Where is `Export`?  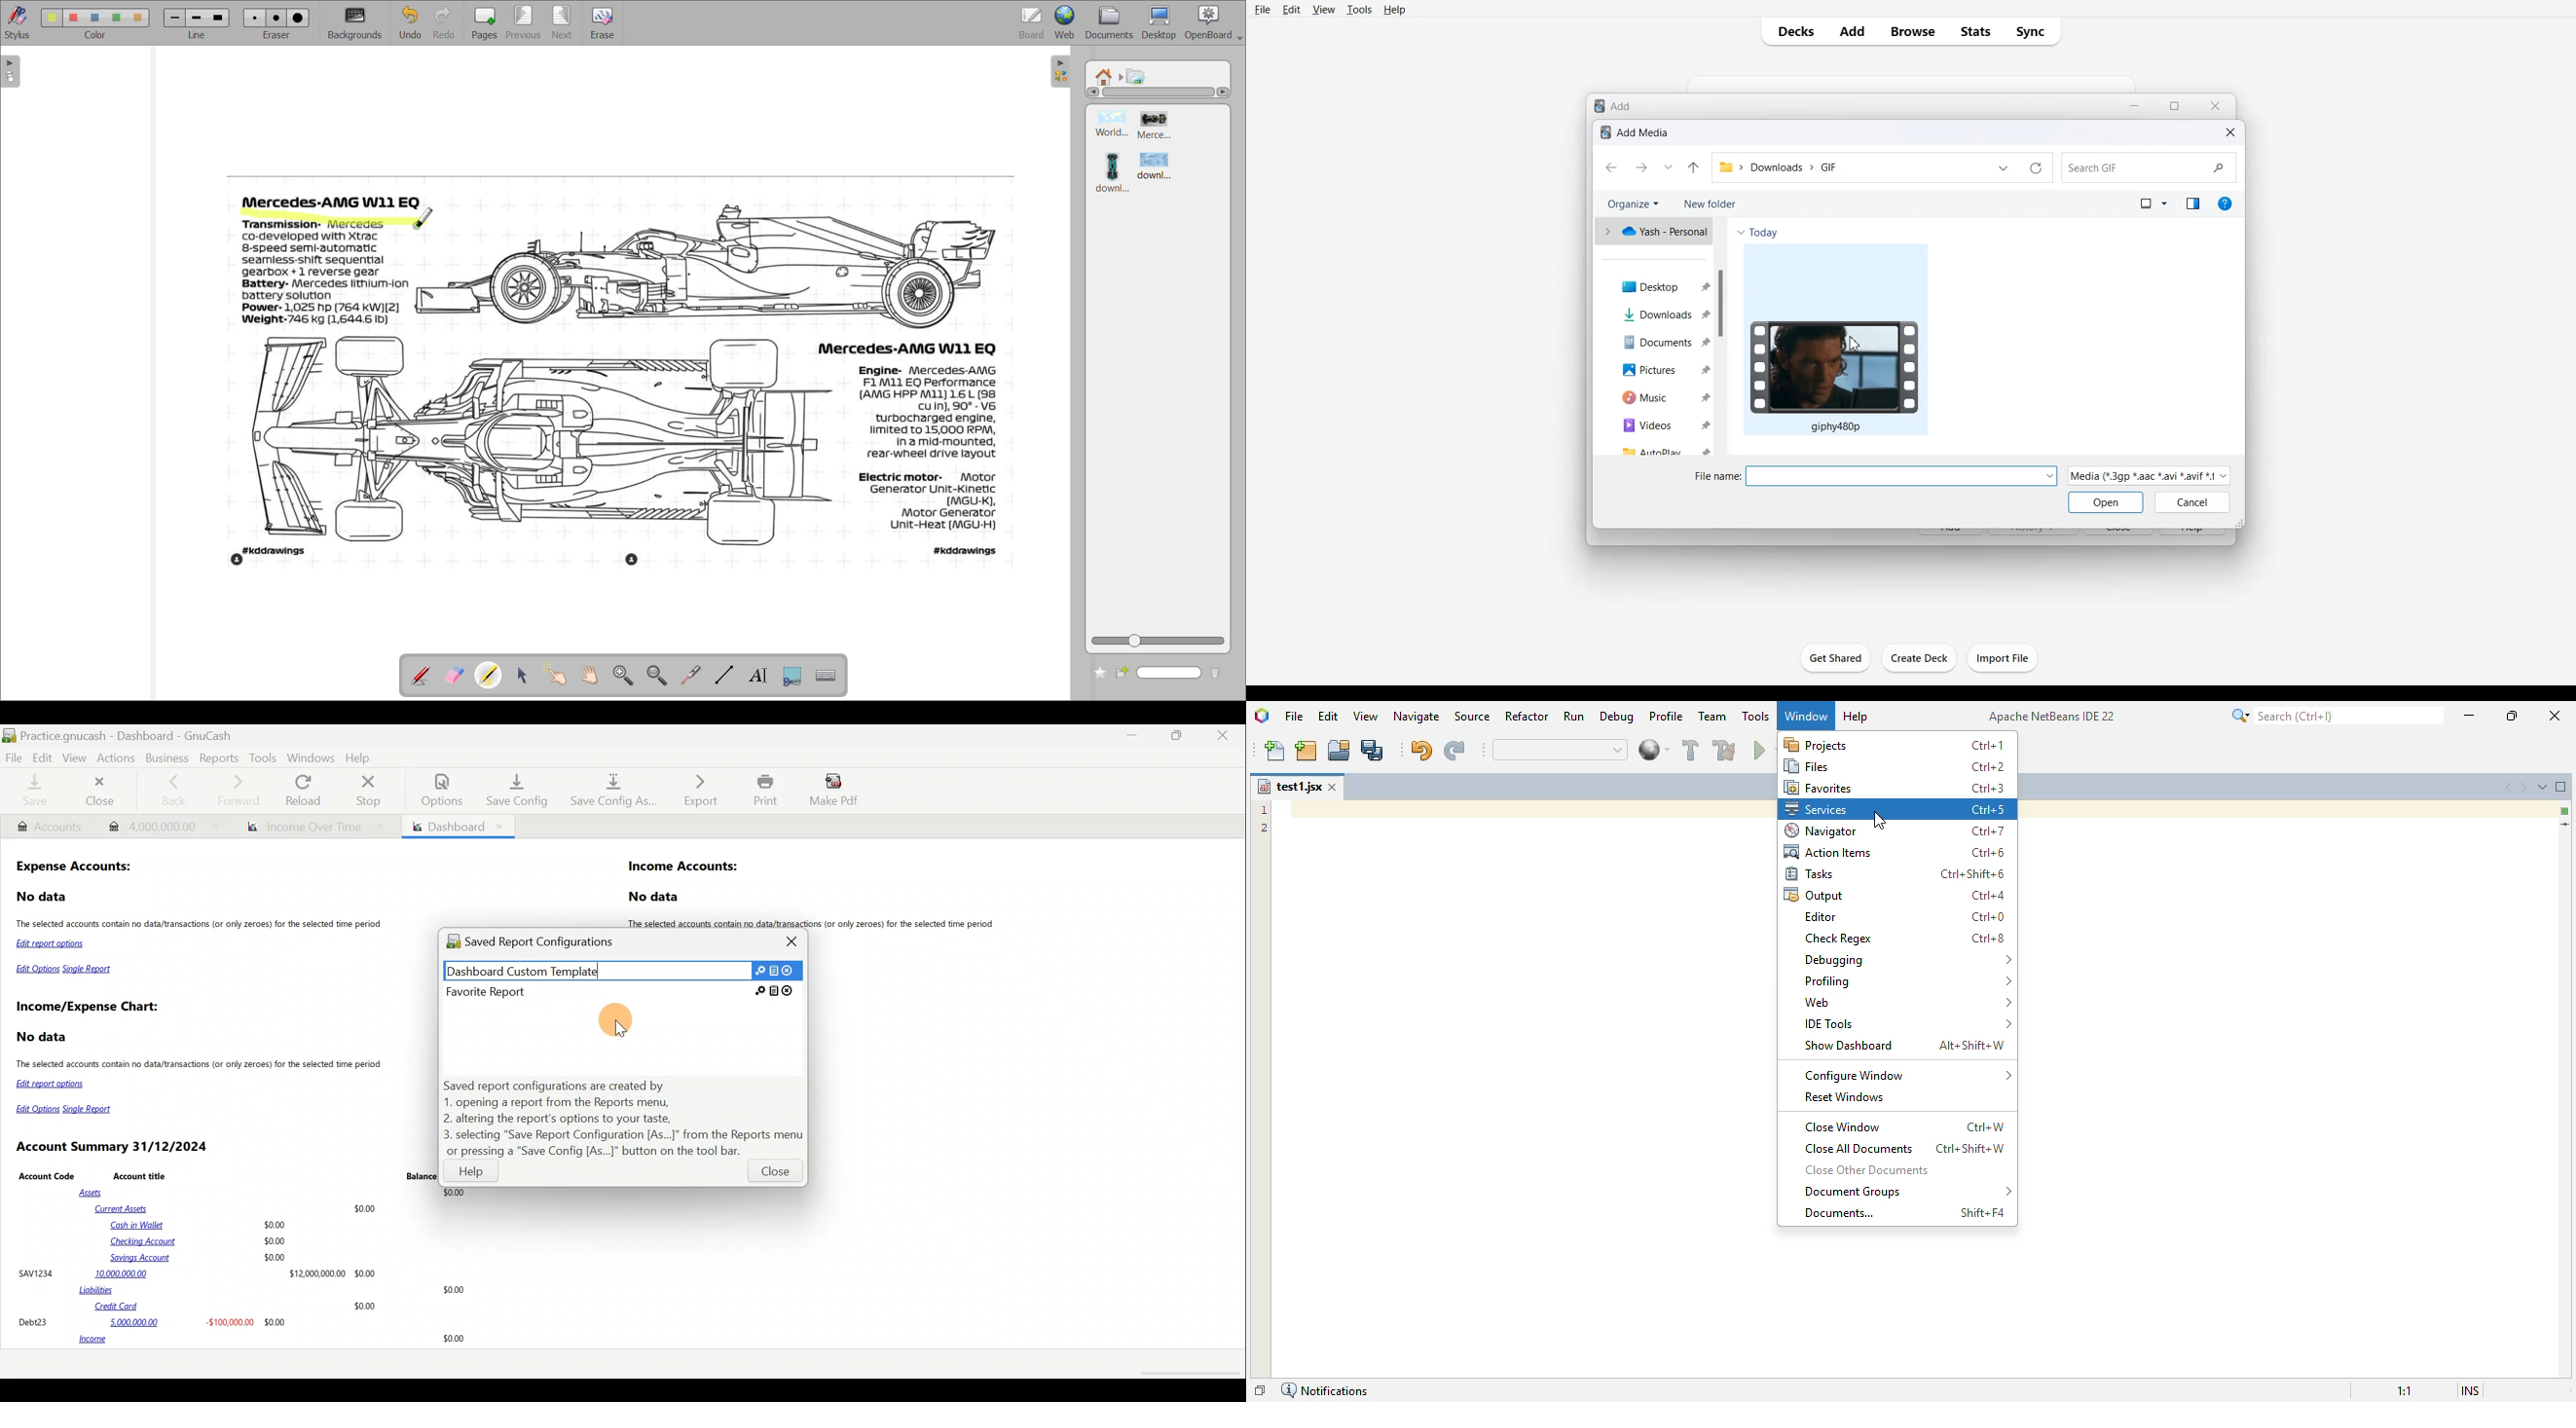
Export is located at coordinates (694, 790).